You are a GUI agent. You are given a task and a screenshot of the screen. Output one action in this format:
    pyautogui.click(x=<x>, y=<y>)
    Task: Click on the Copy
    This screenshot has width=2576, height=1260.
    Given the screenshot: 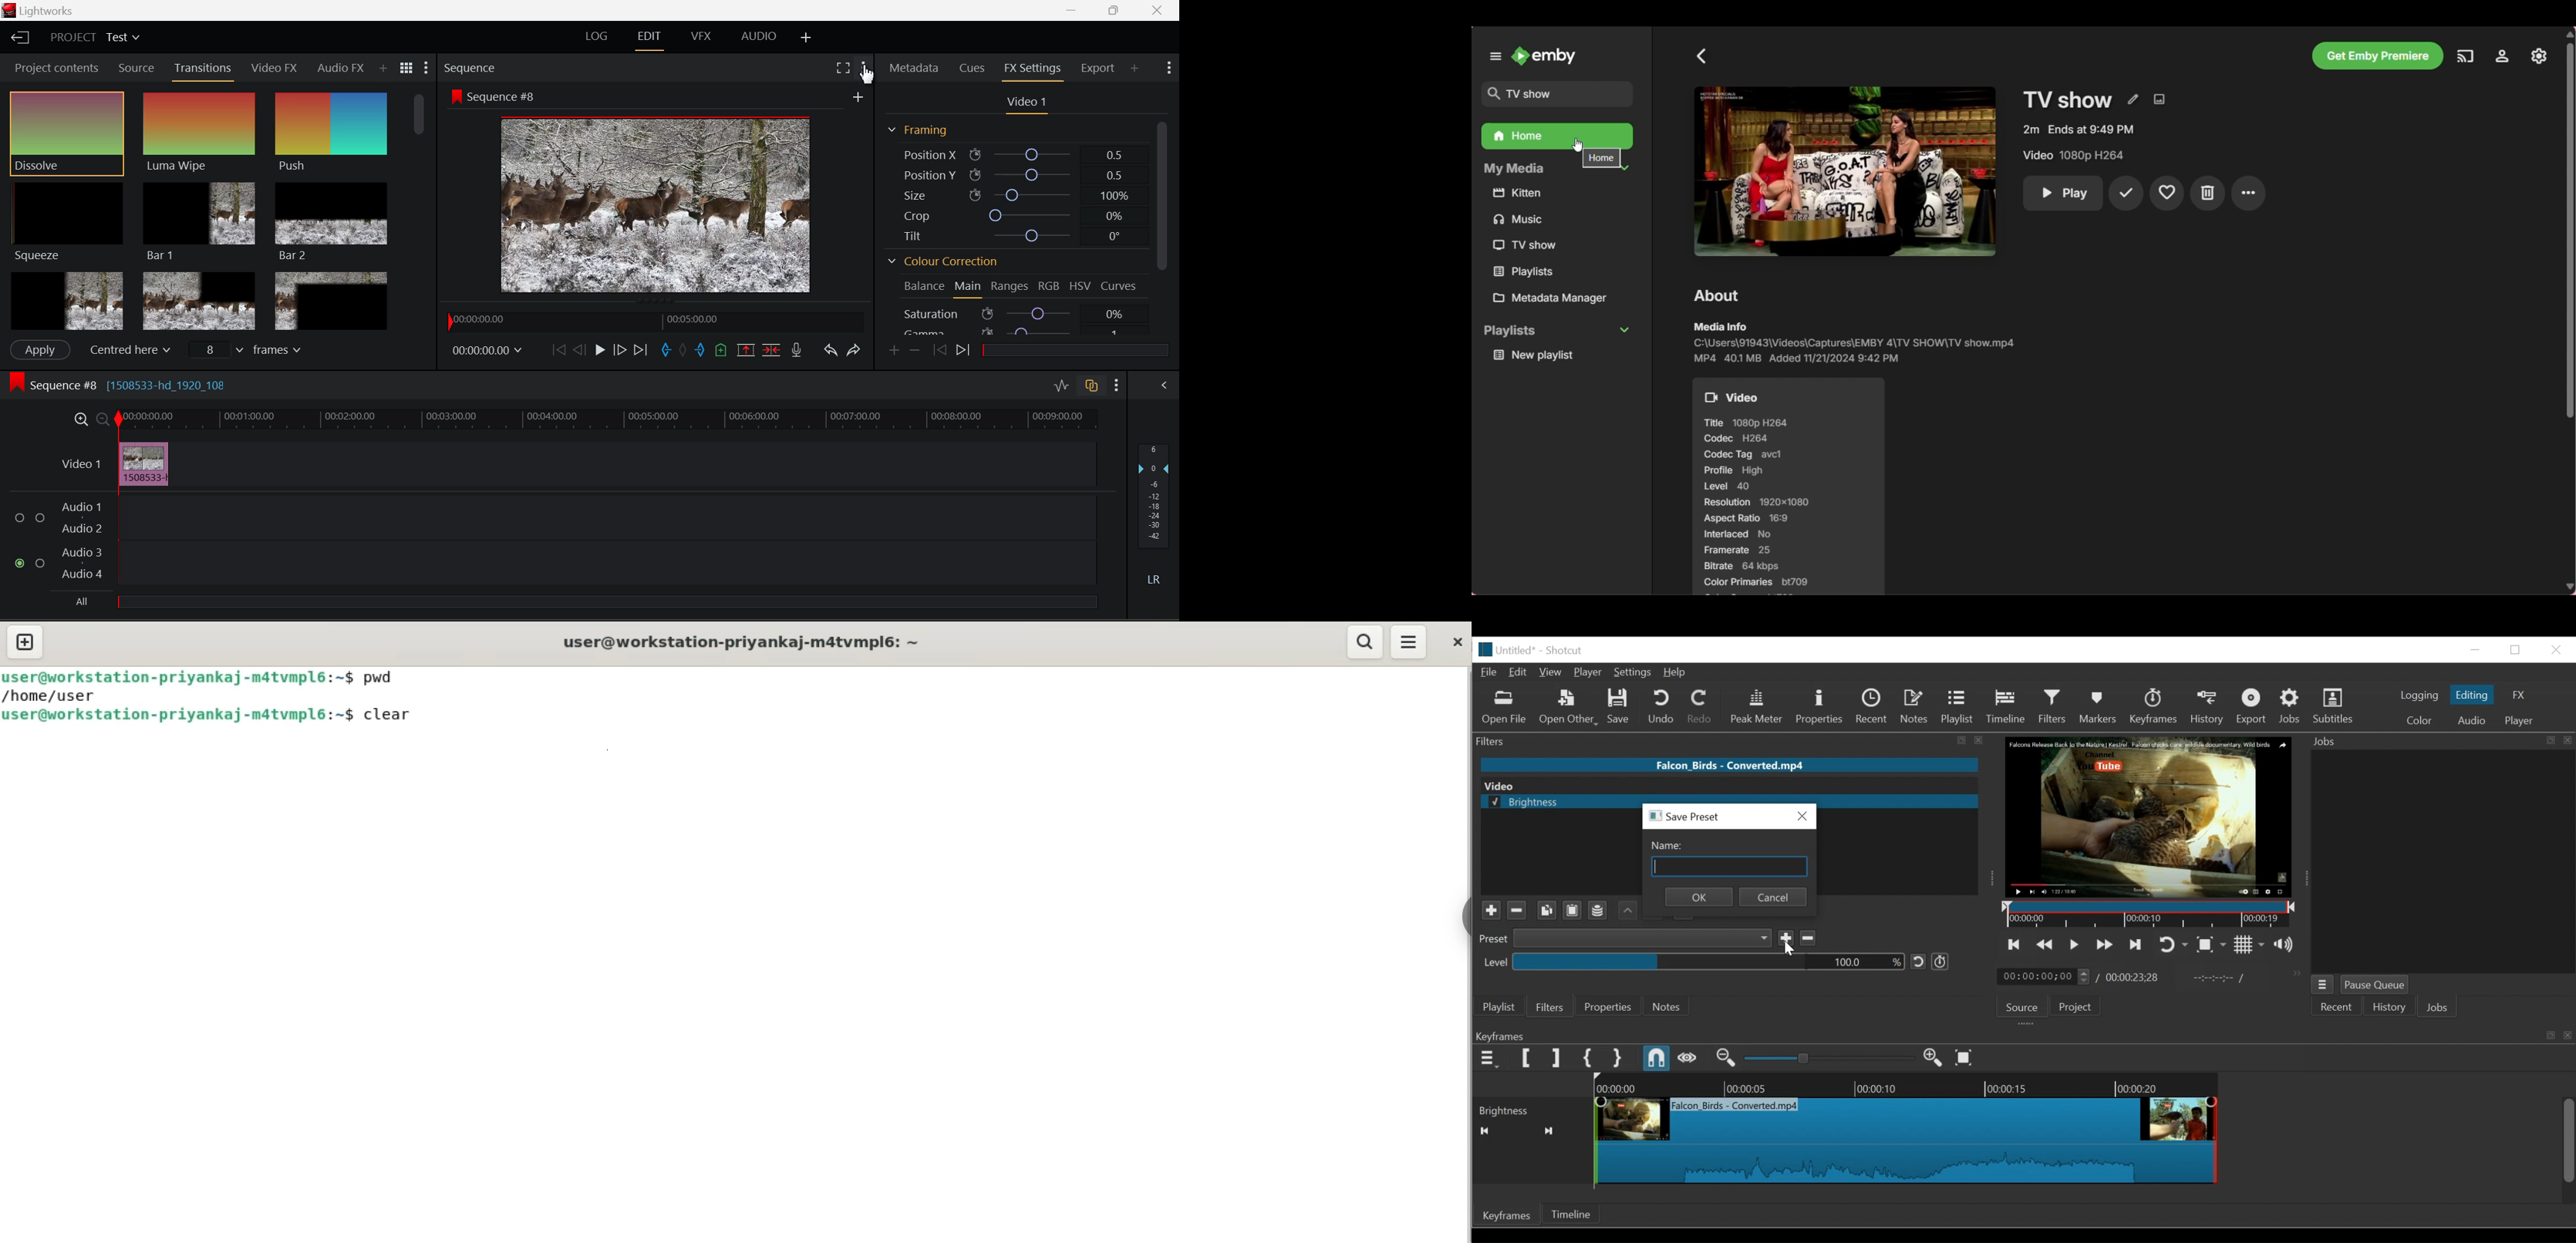 What is the action you would take?
    pyautogui.click(x=1545, y=910)
    